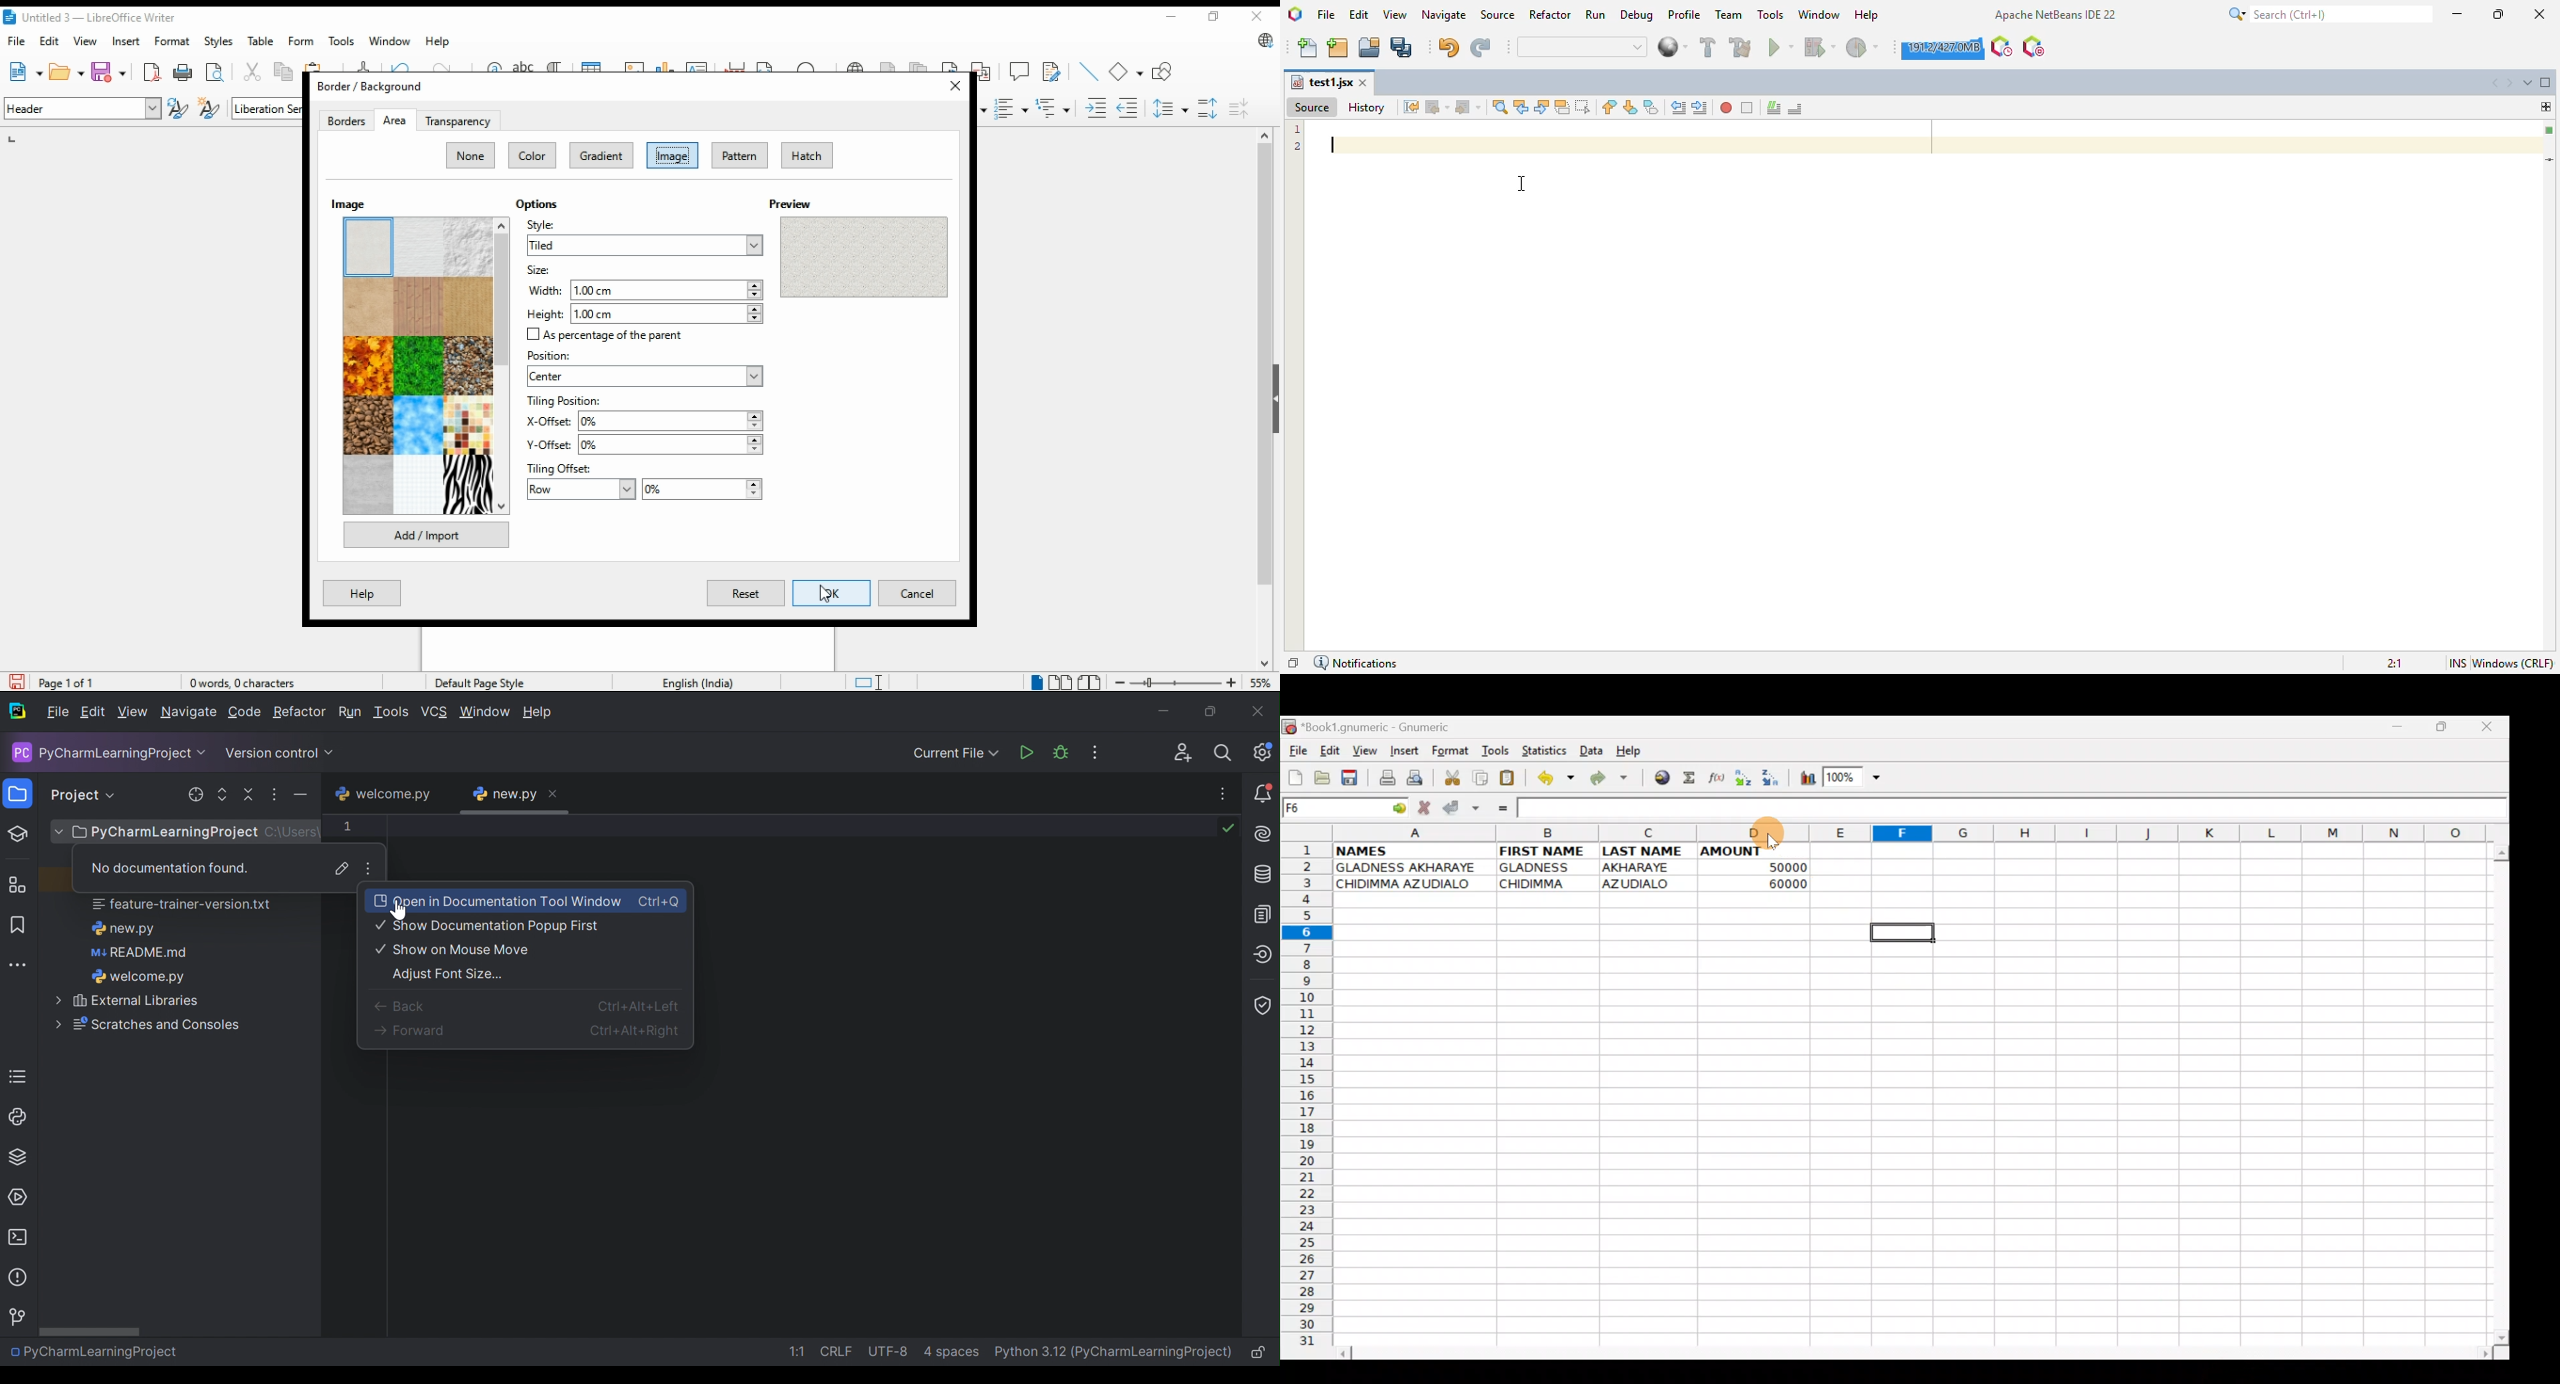  I want to click on insert, so click(125, 41).